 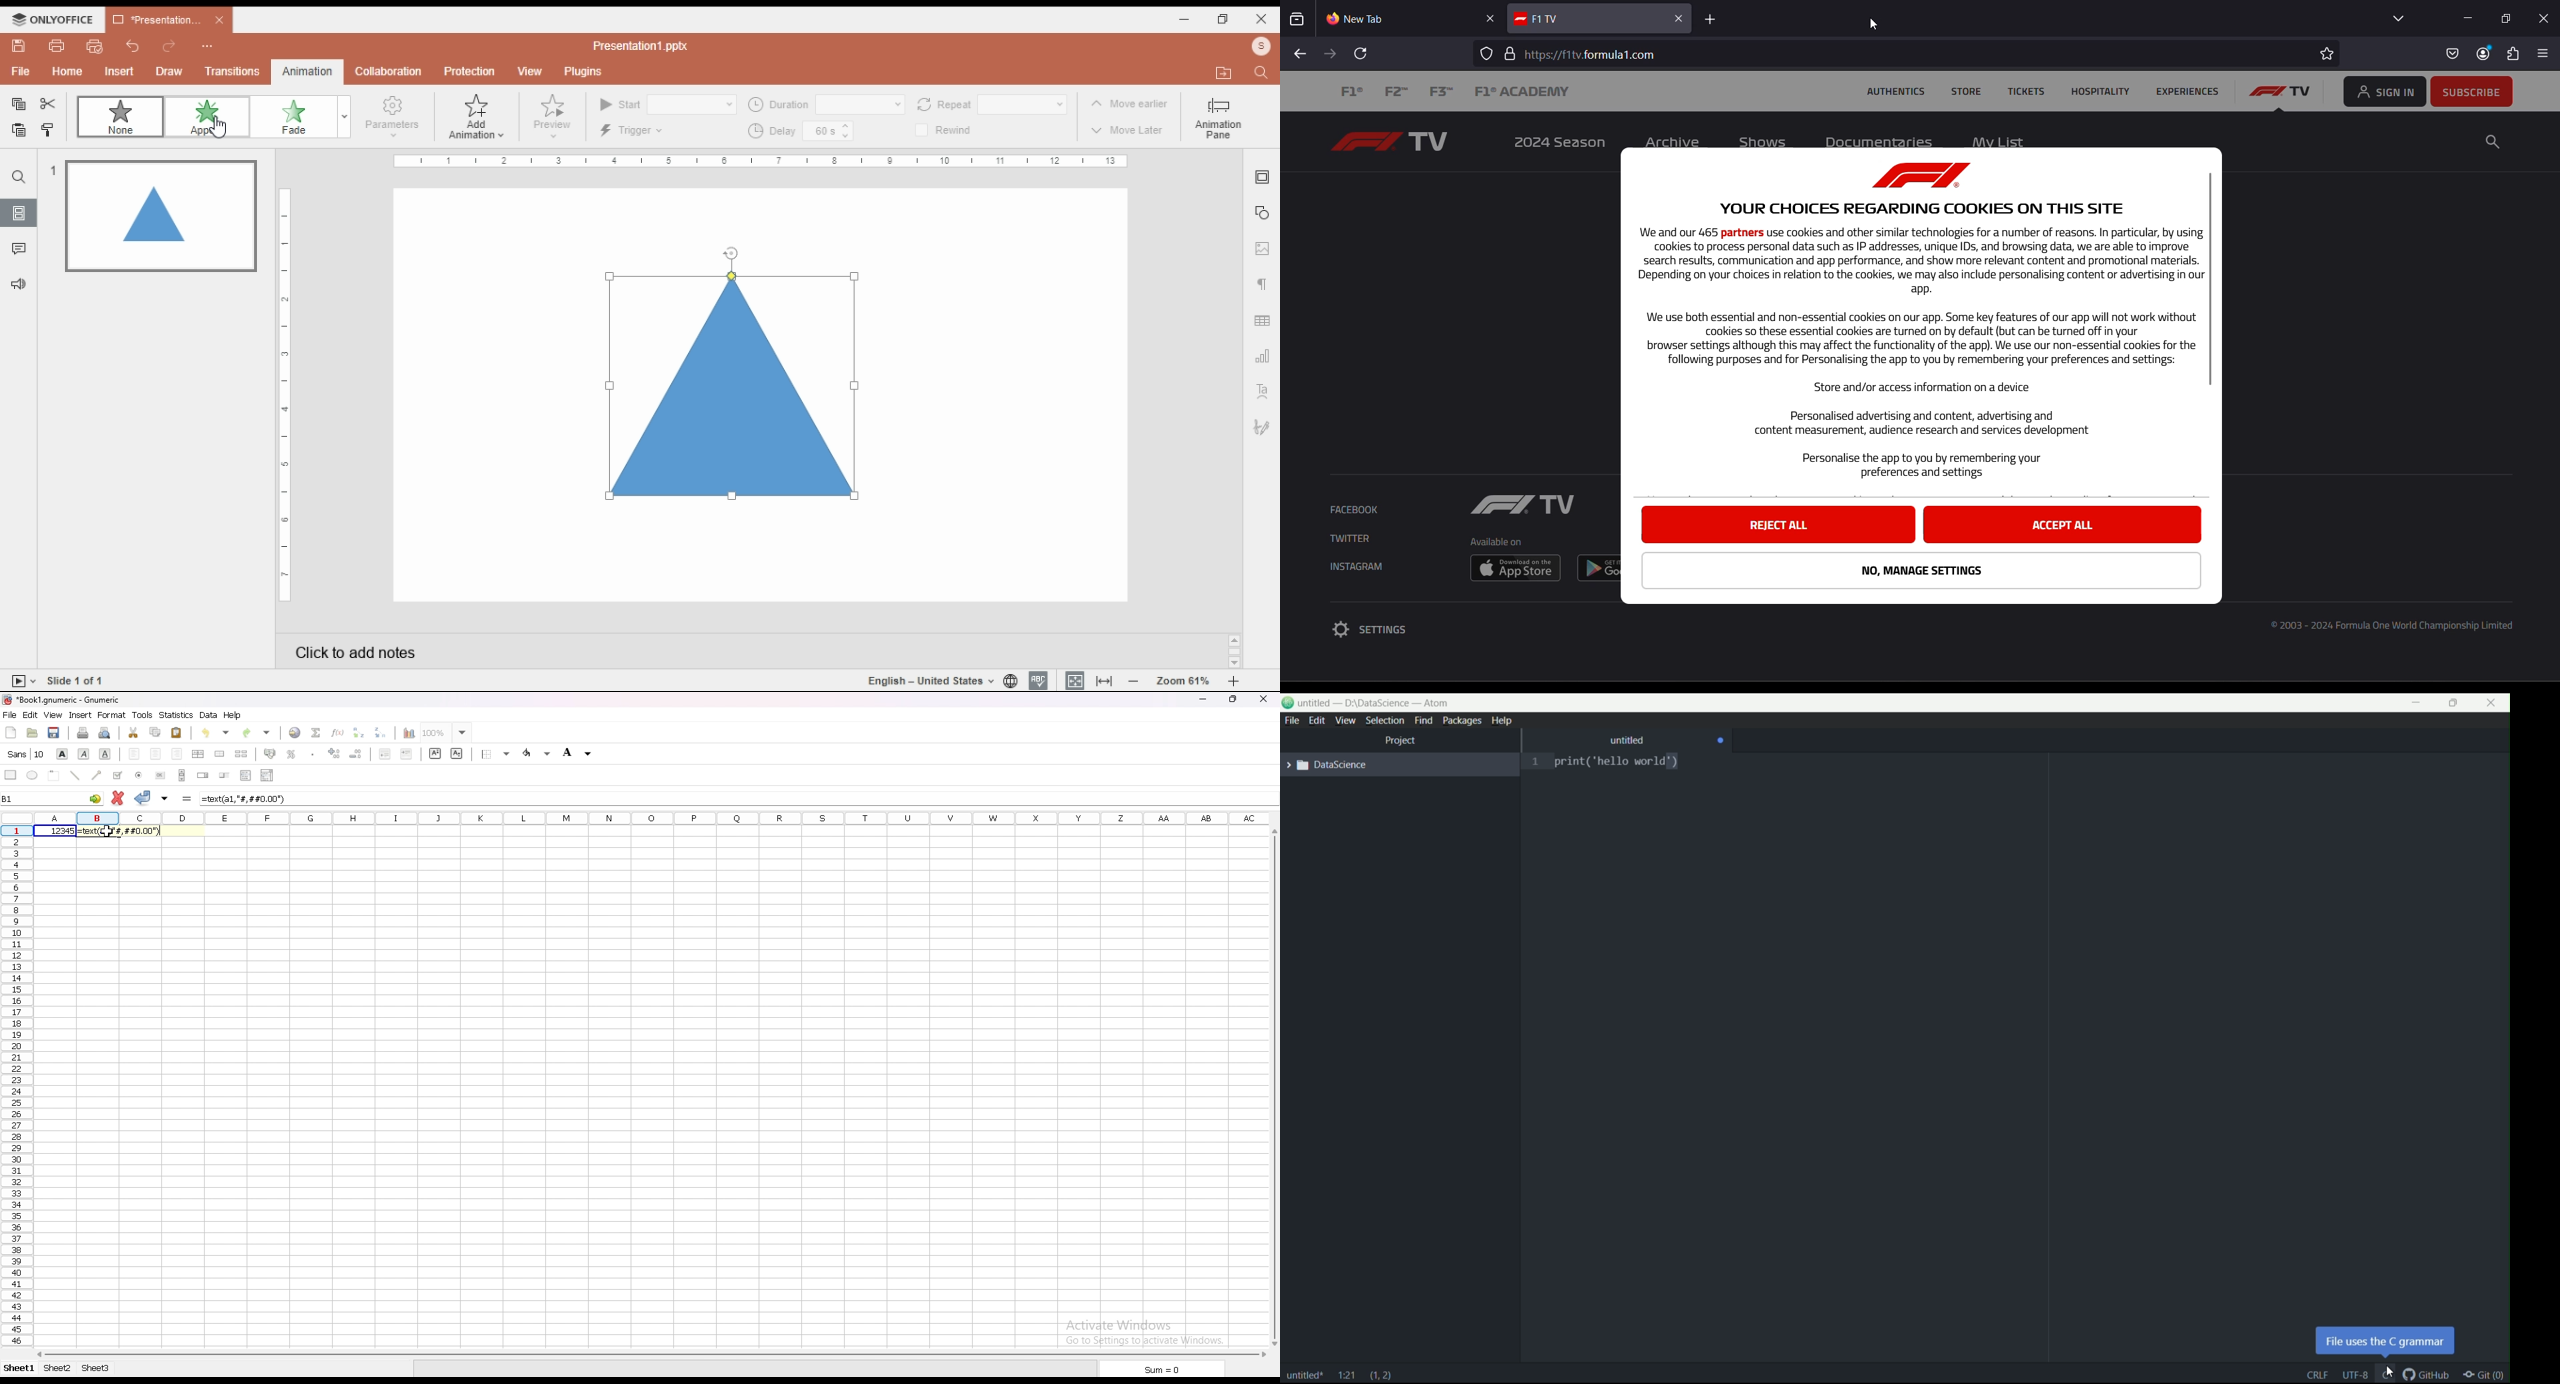 What do you see at coordinates (582, 72) in the screenshot?
I see `plugins` at bounding box center [582, 72].